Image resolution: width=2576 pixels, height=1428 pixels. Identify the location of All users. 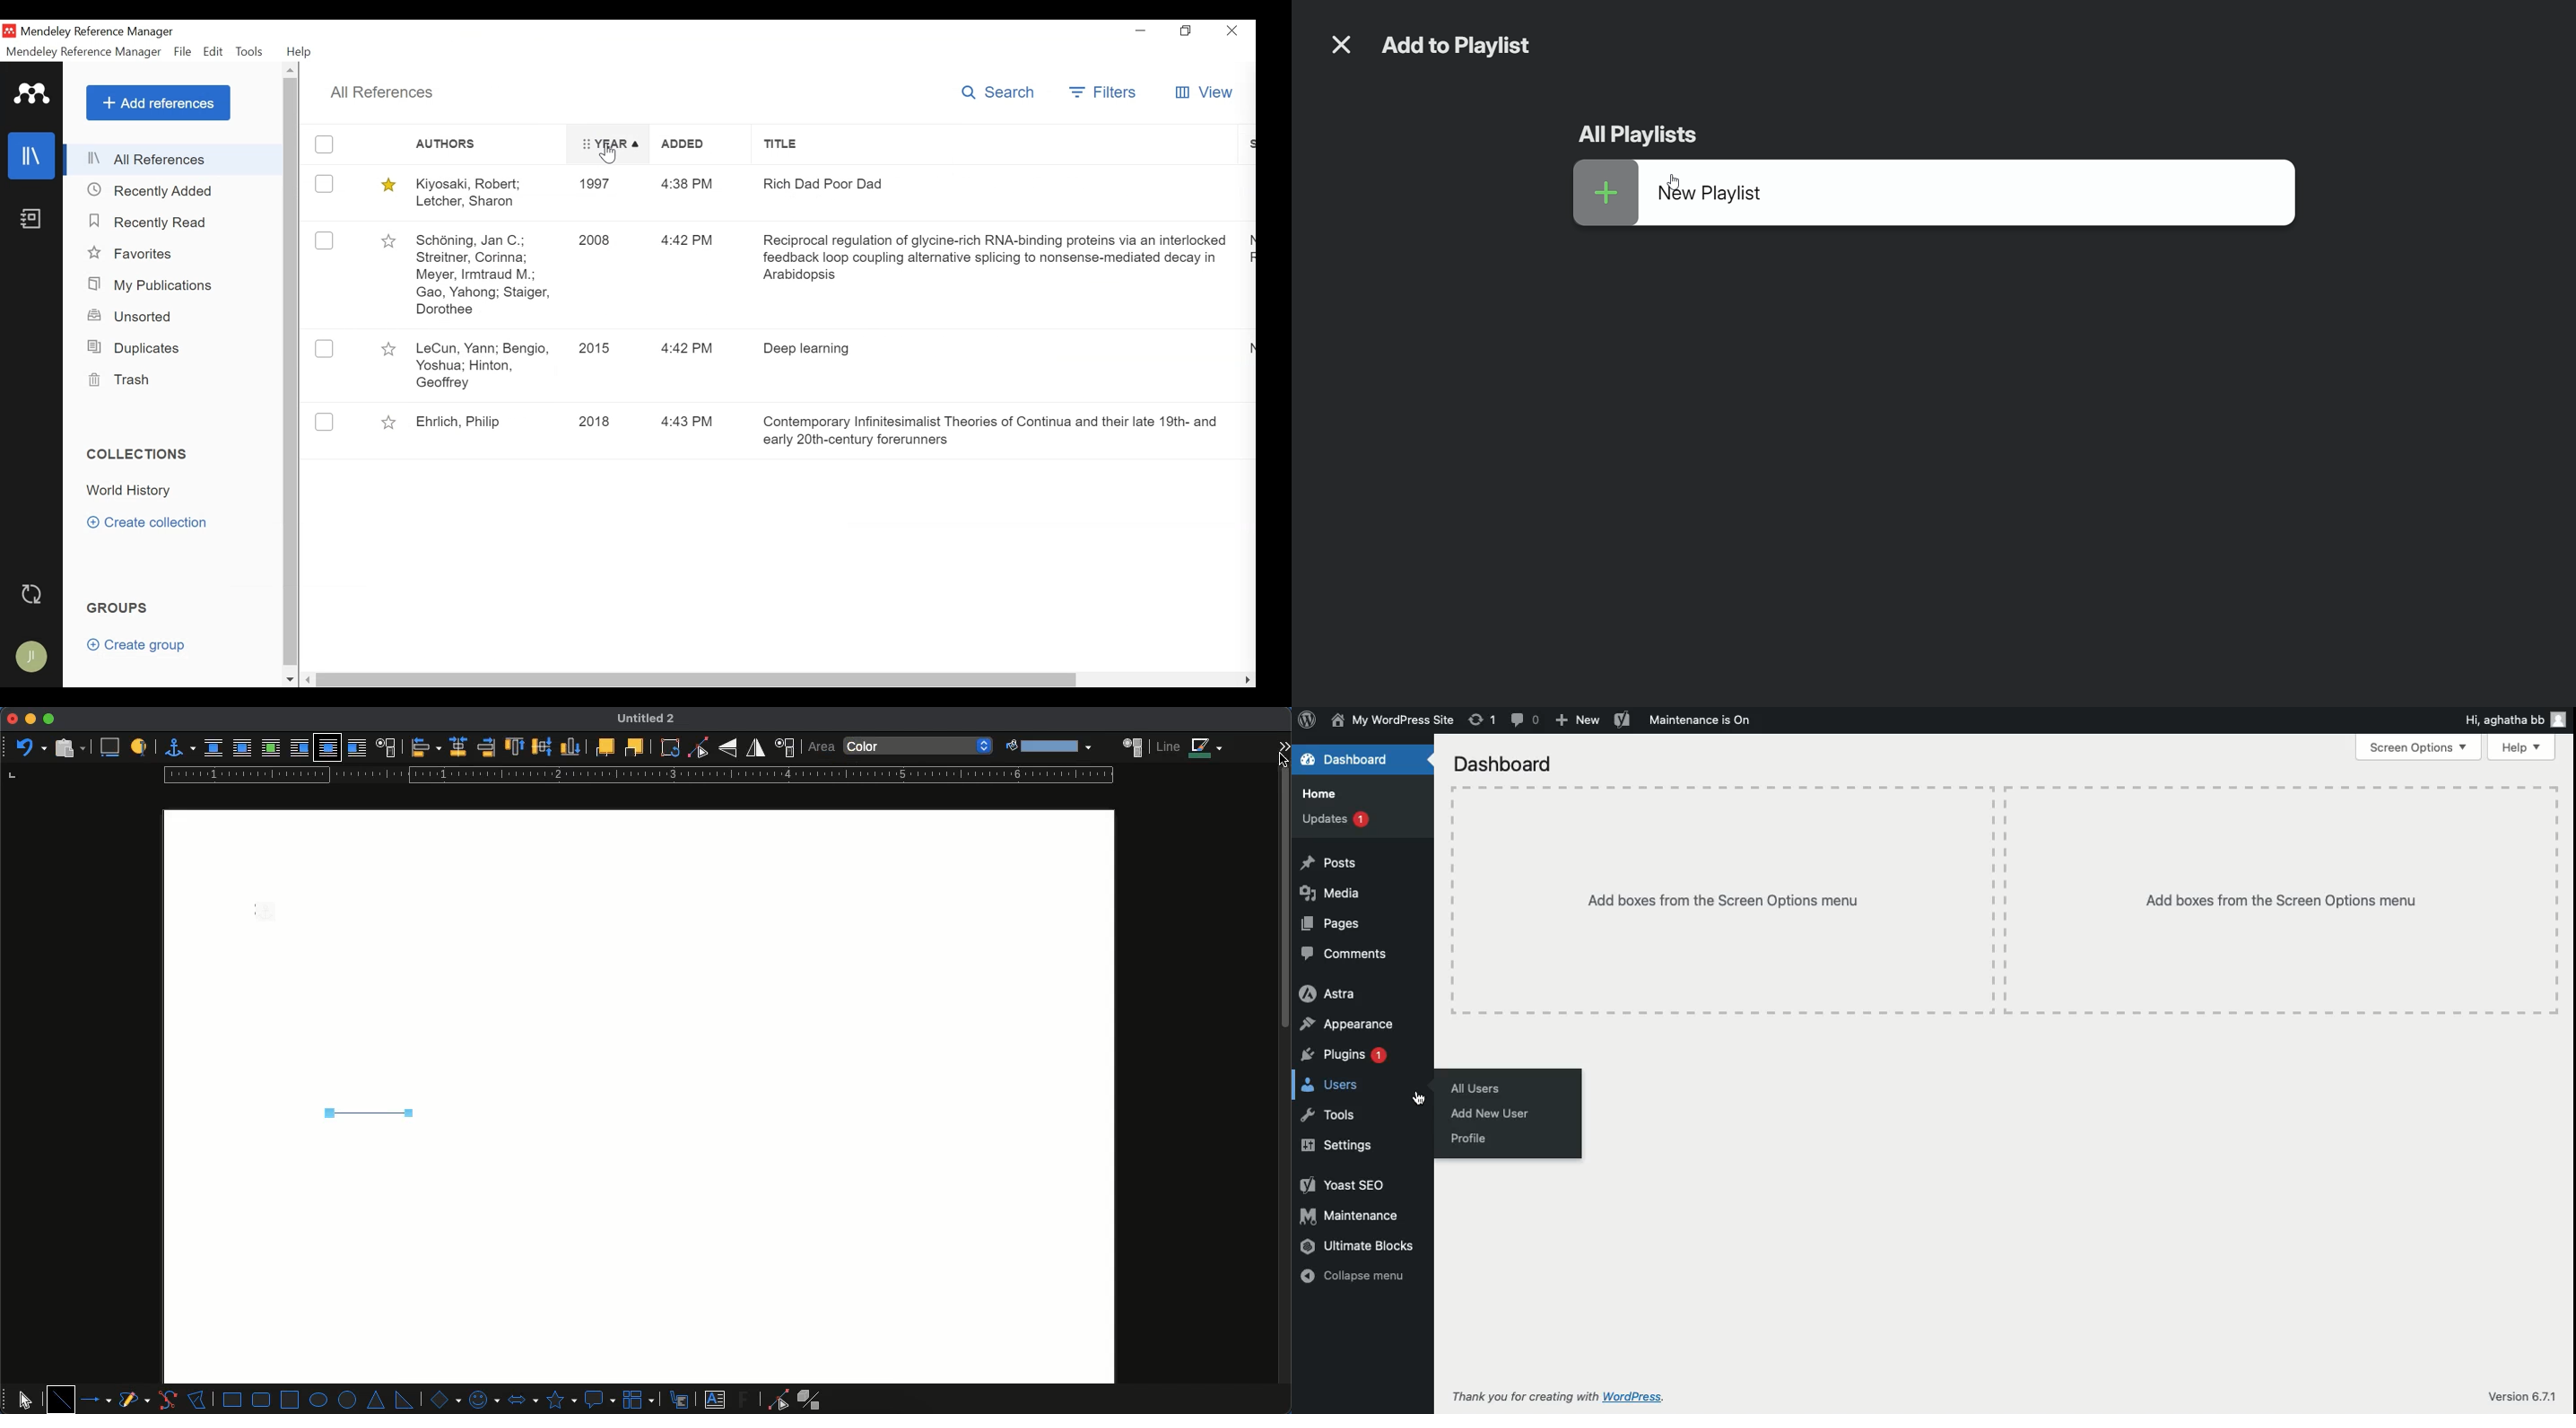
(1479, 1088).